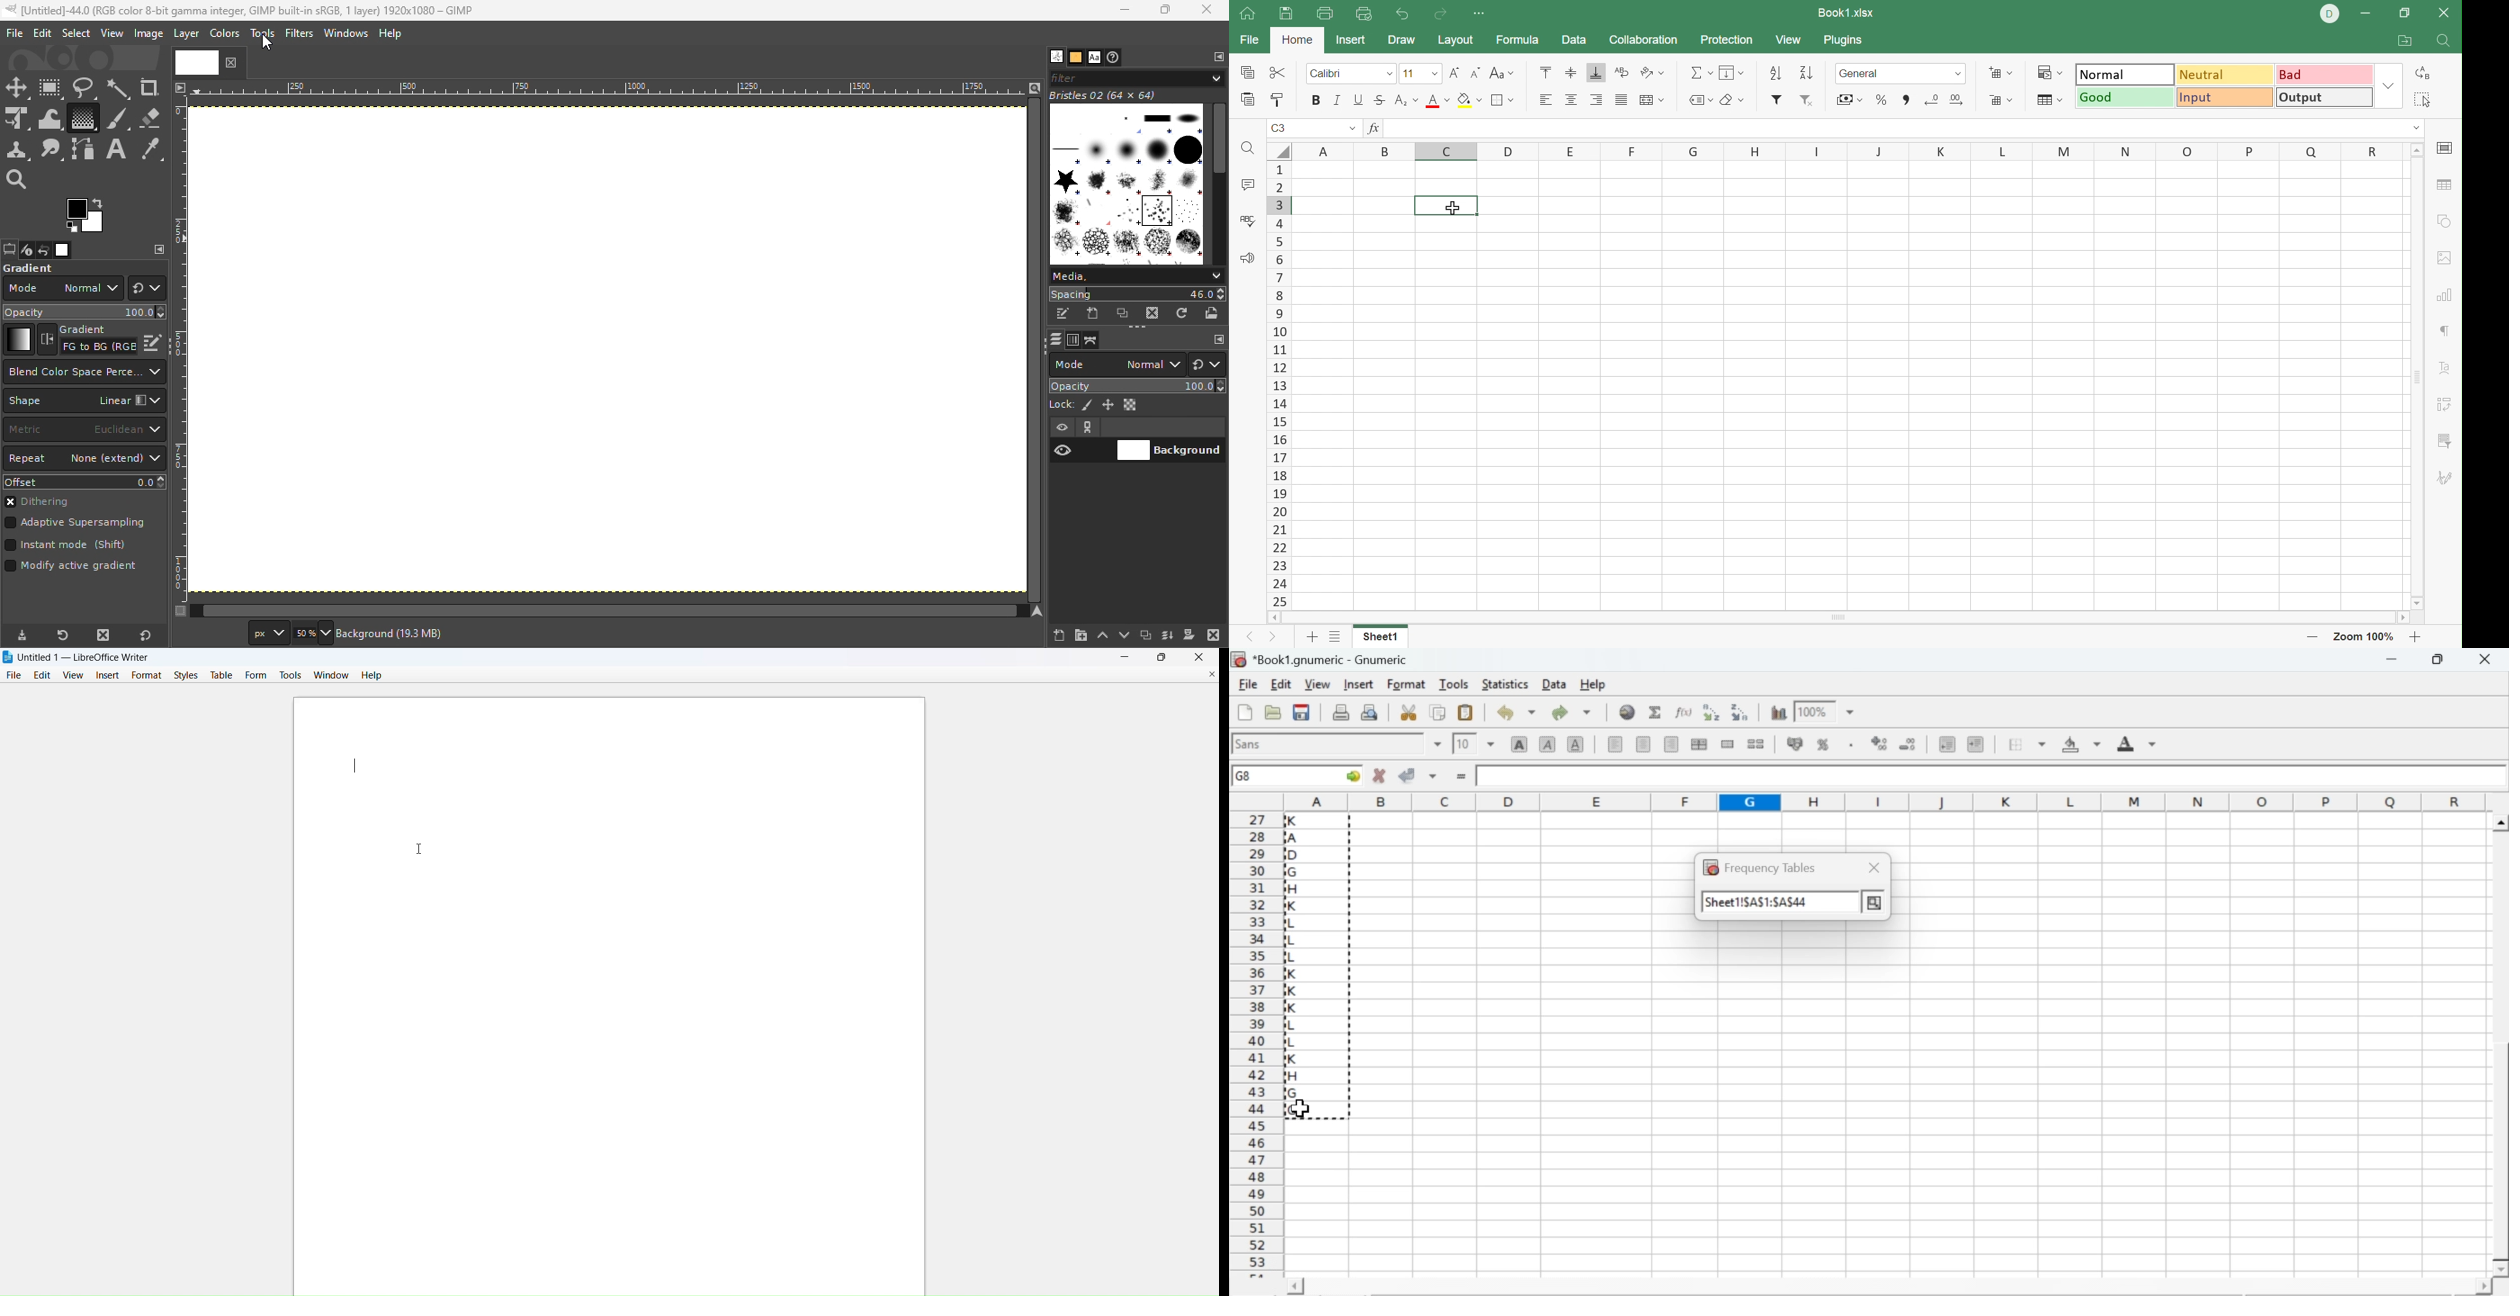 The width and height of the screenshot is (2520, 1316). I want to click on Clear, so click(1732, 100).